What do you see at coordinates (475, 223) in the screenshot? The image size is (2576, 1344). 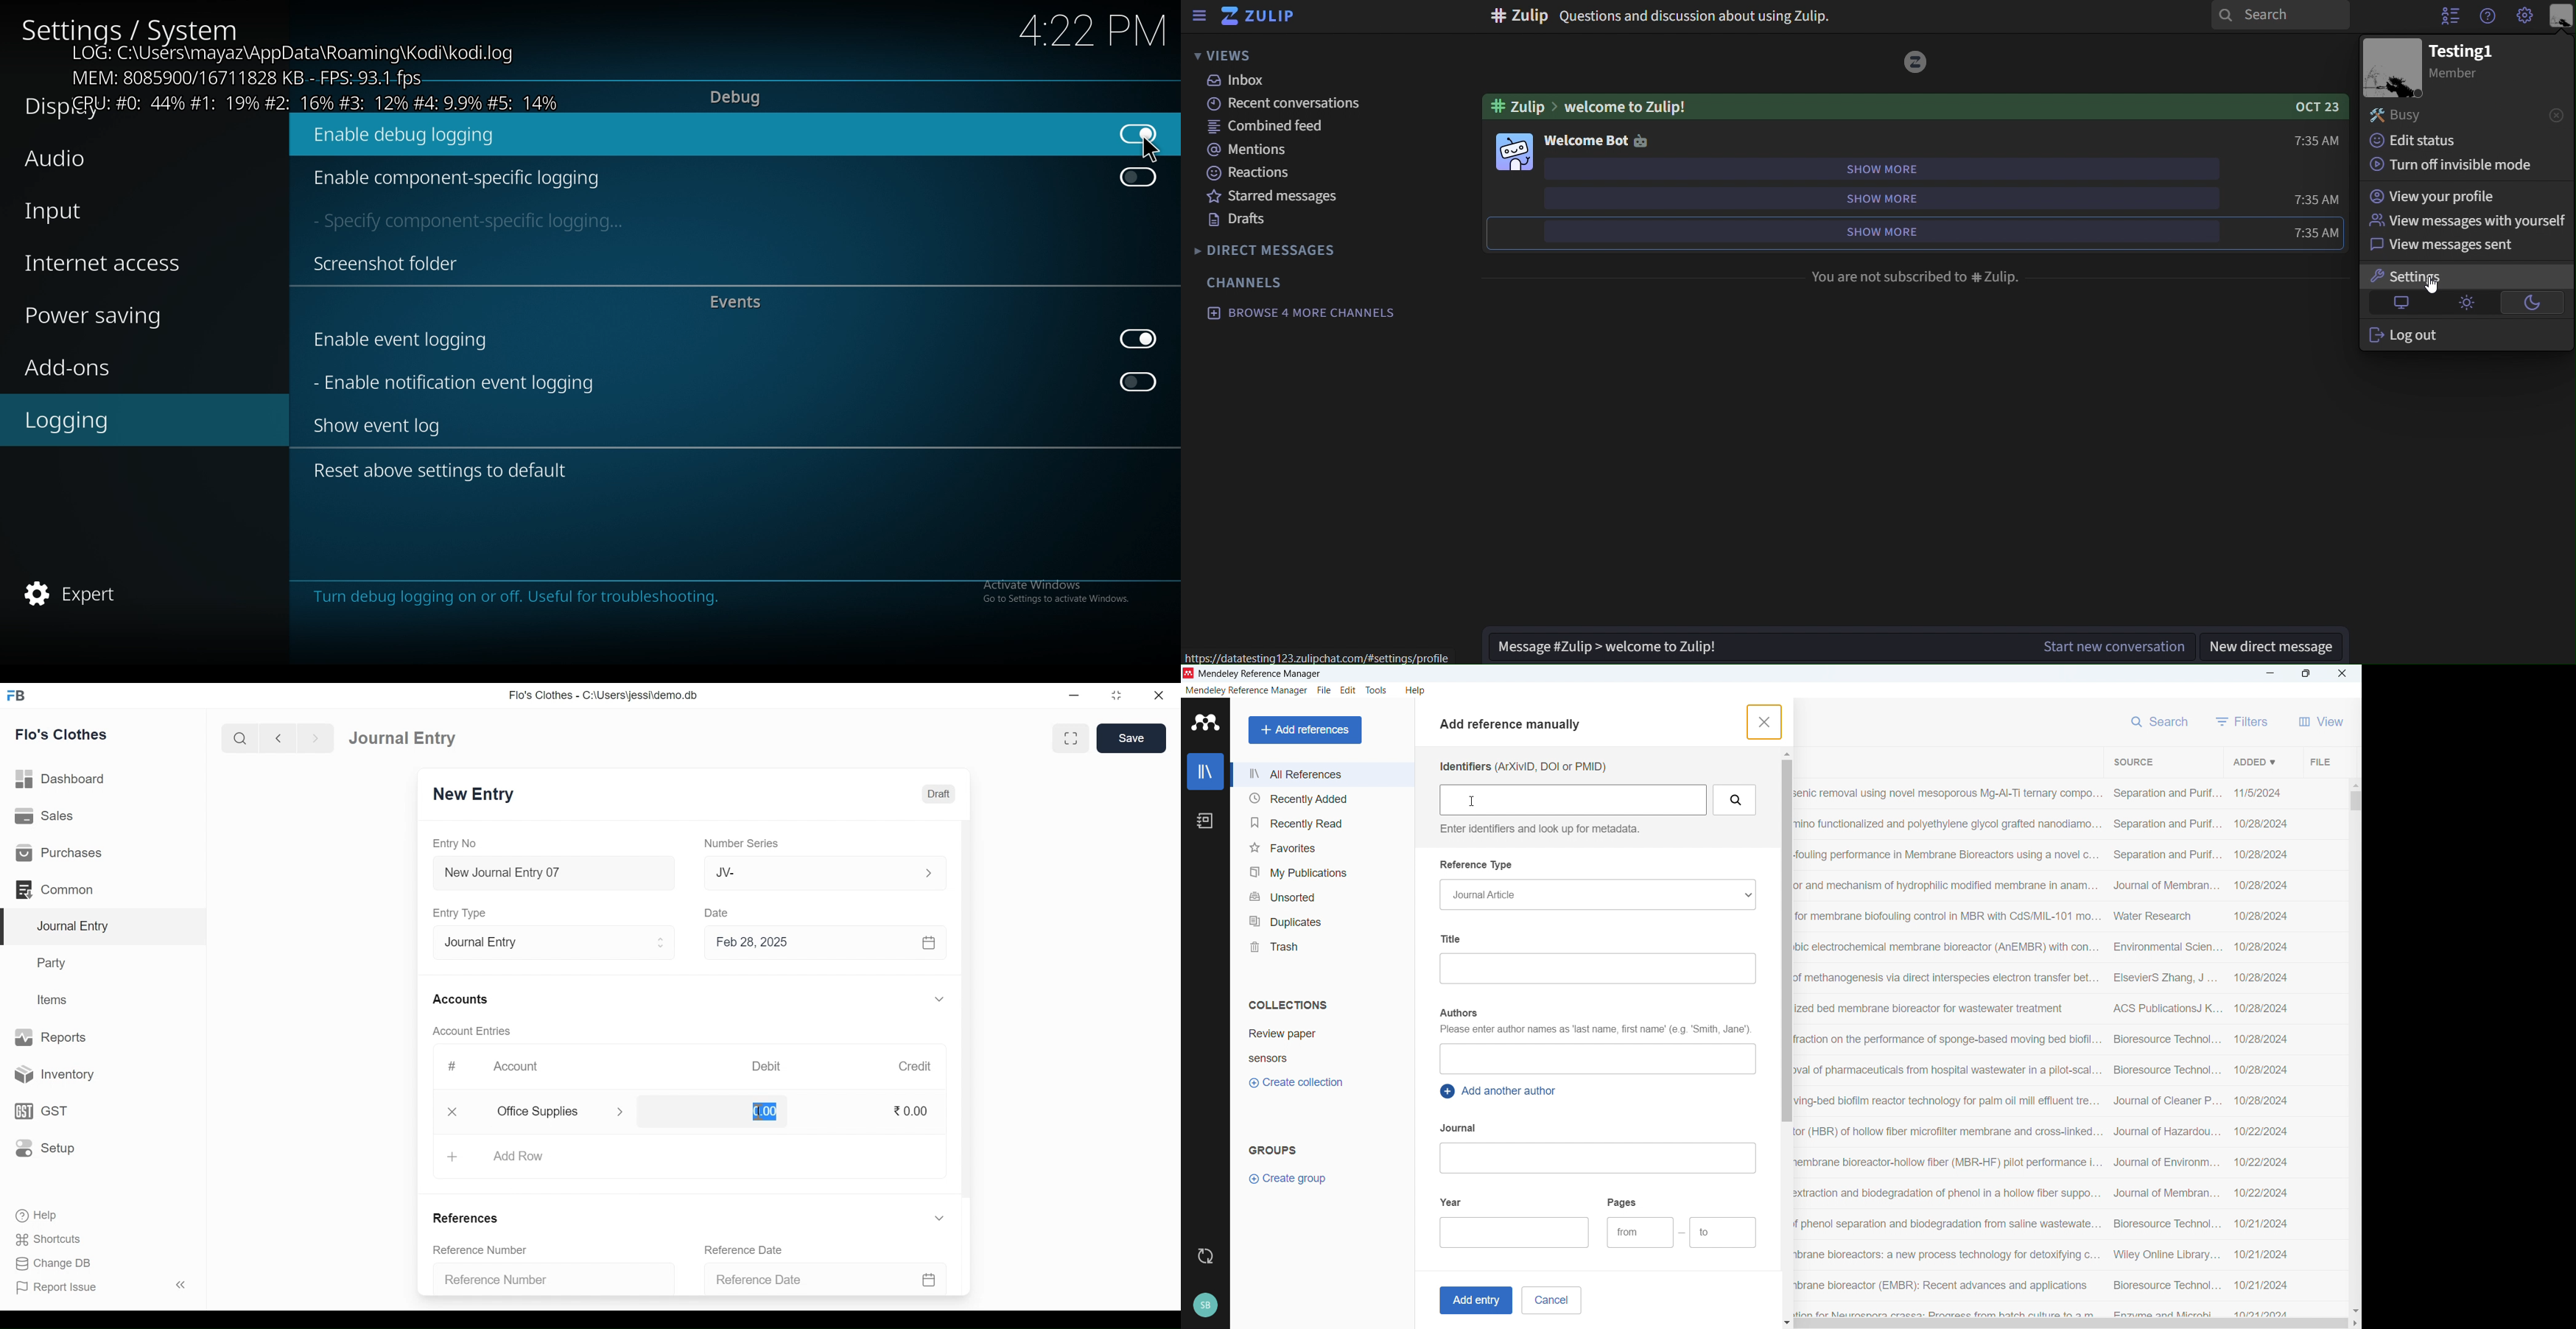 I see `specify component specific logging` at bounding box center [475, 223].